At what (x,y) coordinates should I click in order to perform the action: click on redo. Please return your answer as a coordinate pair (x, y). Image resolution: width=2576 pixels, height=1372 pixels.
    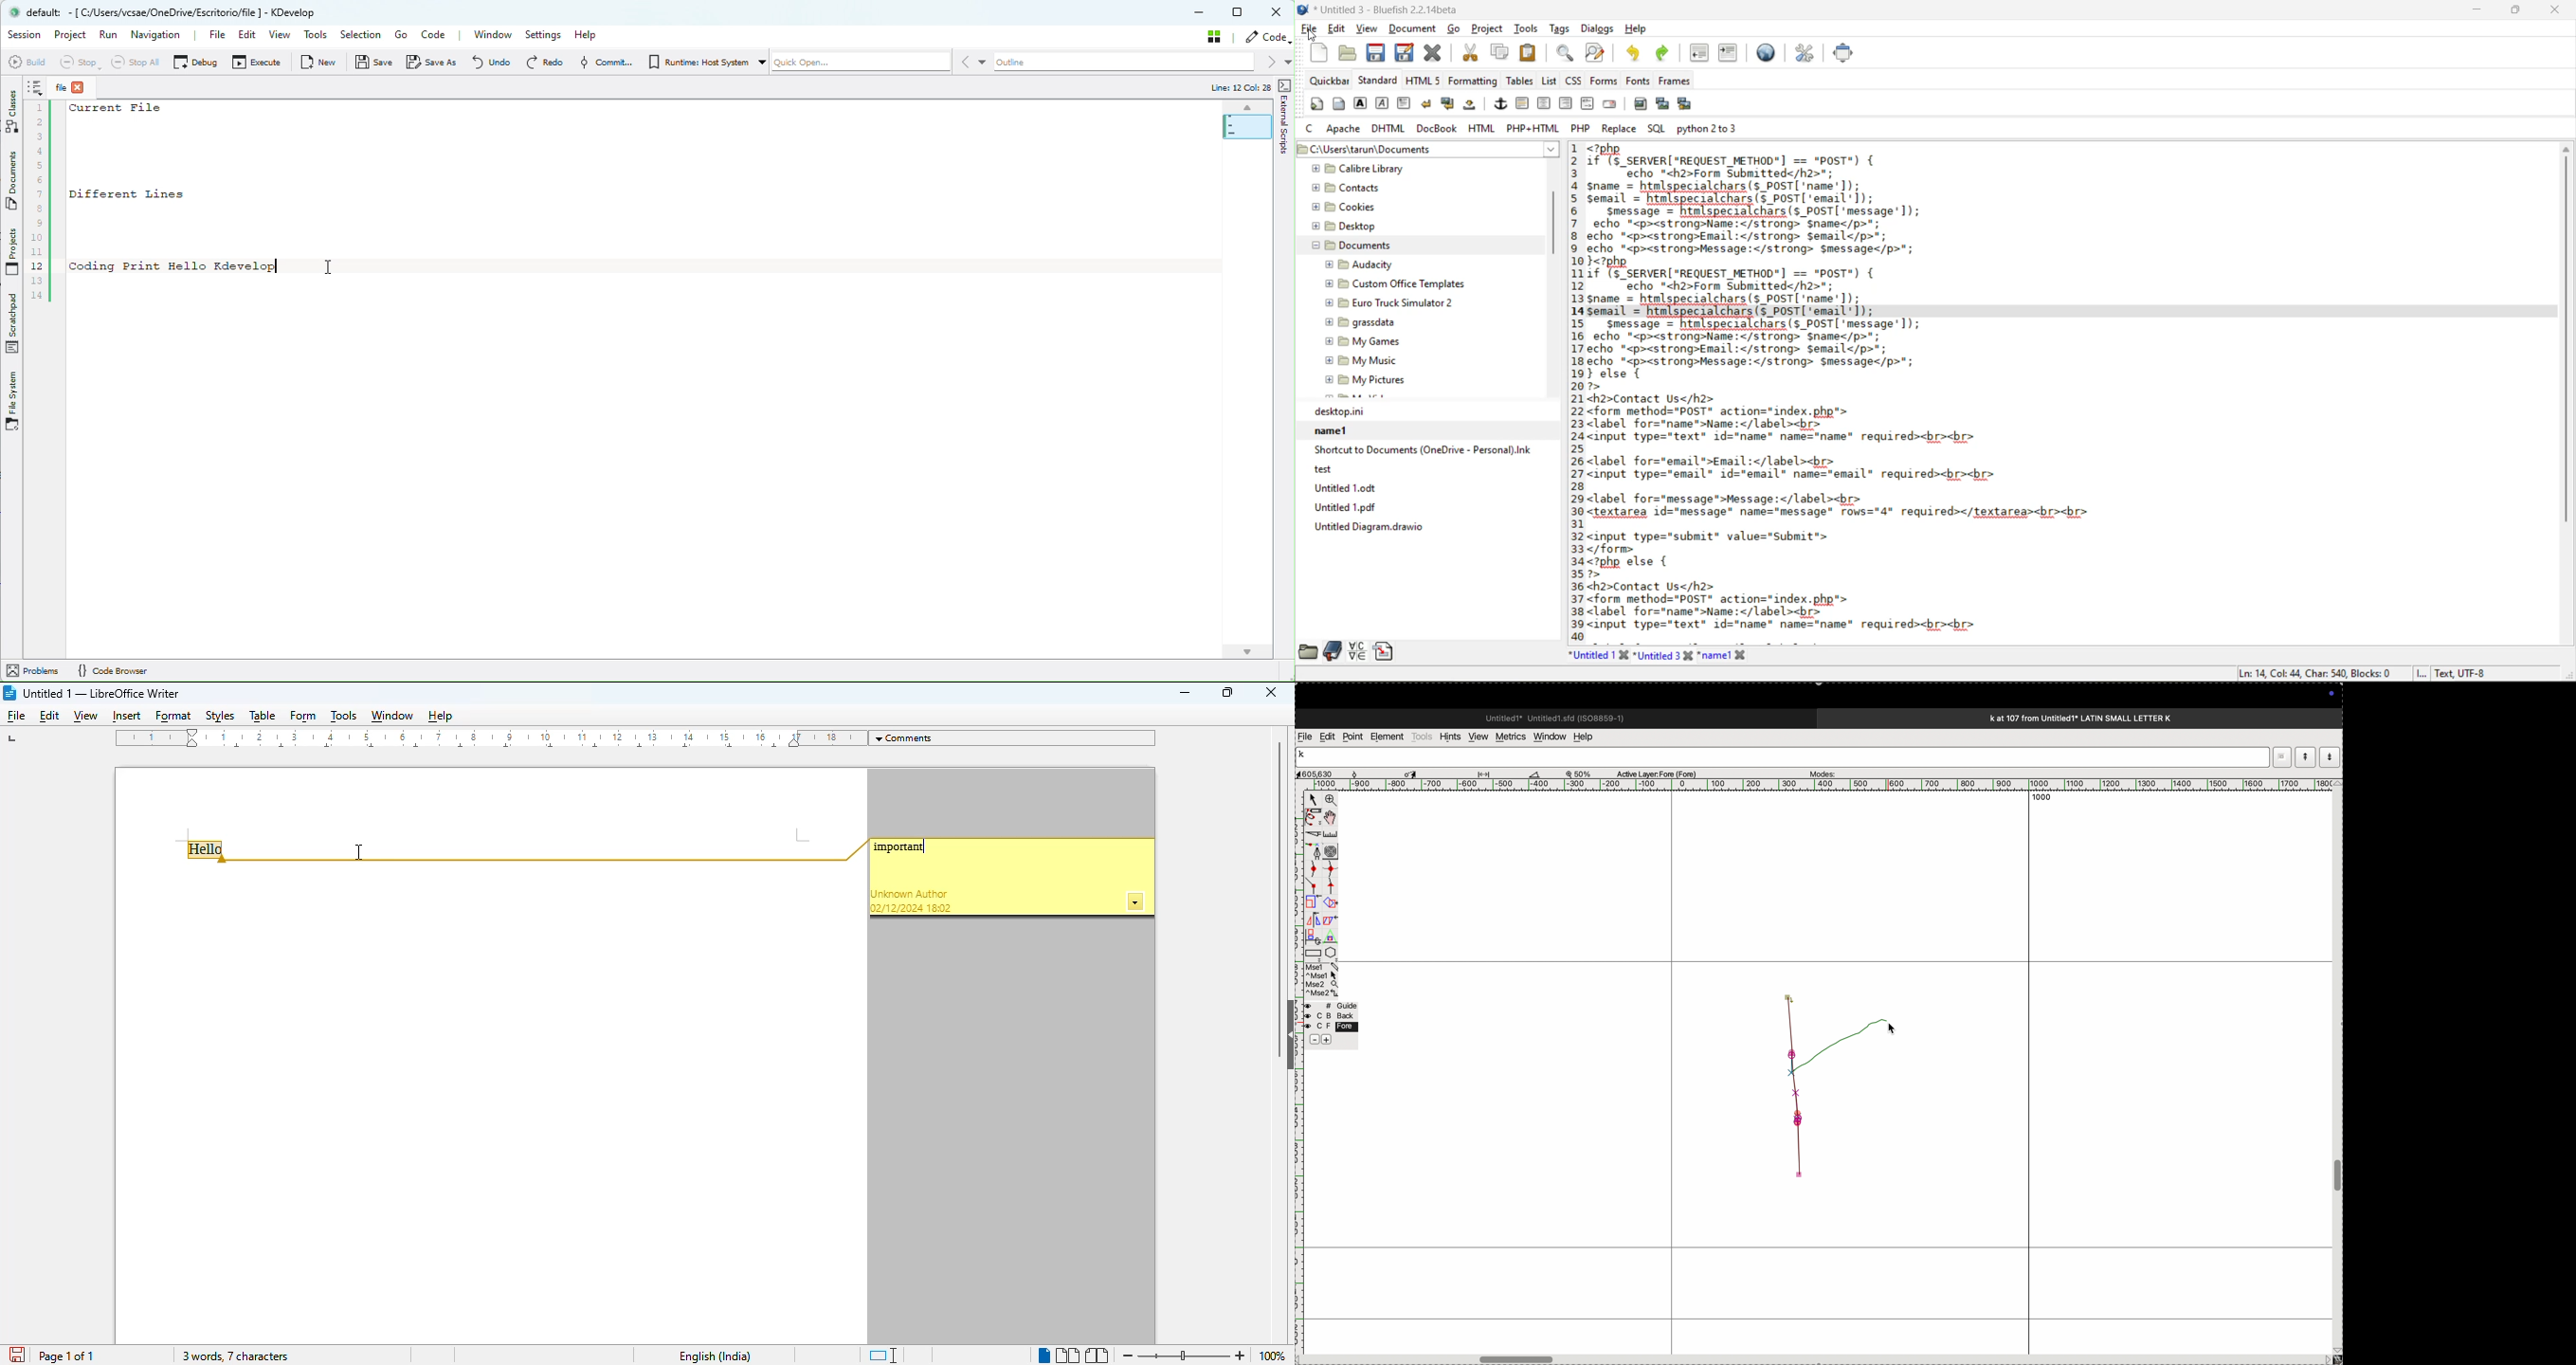
    Looking at the image, I should click on (1665, 53).